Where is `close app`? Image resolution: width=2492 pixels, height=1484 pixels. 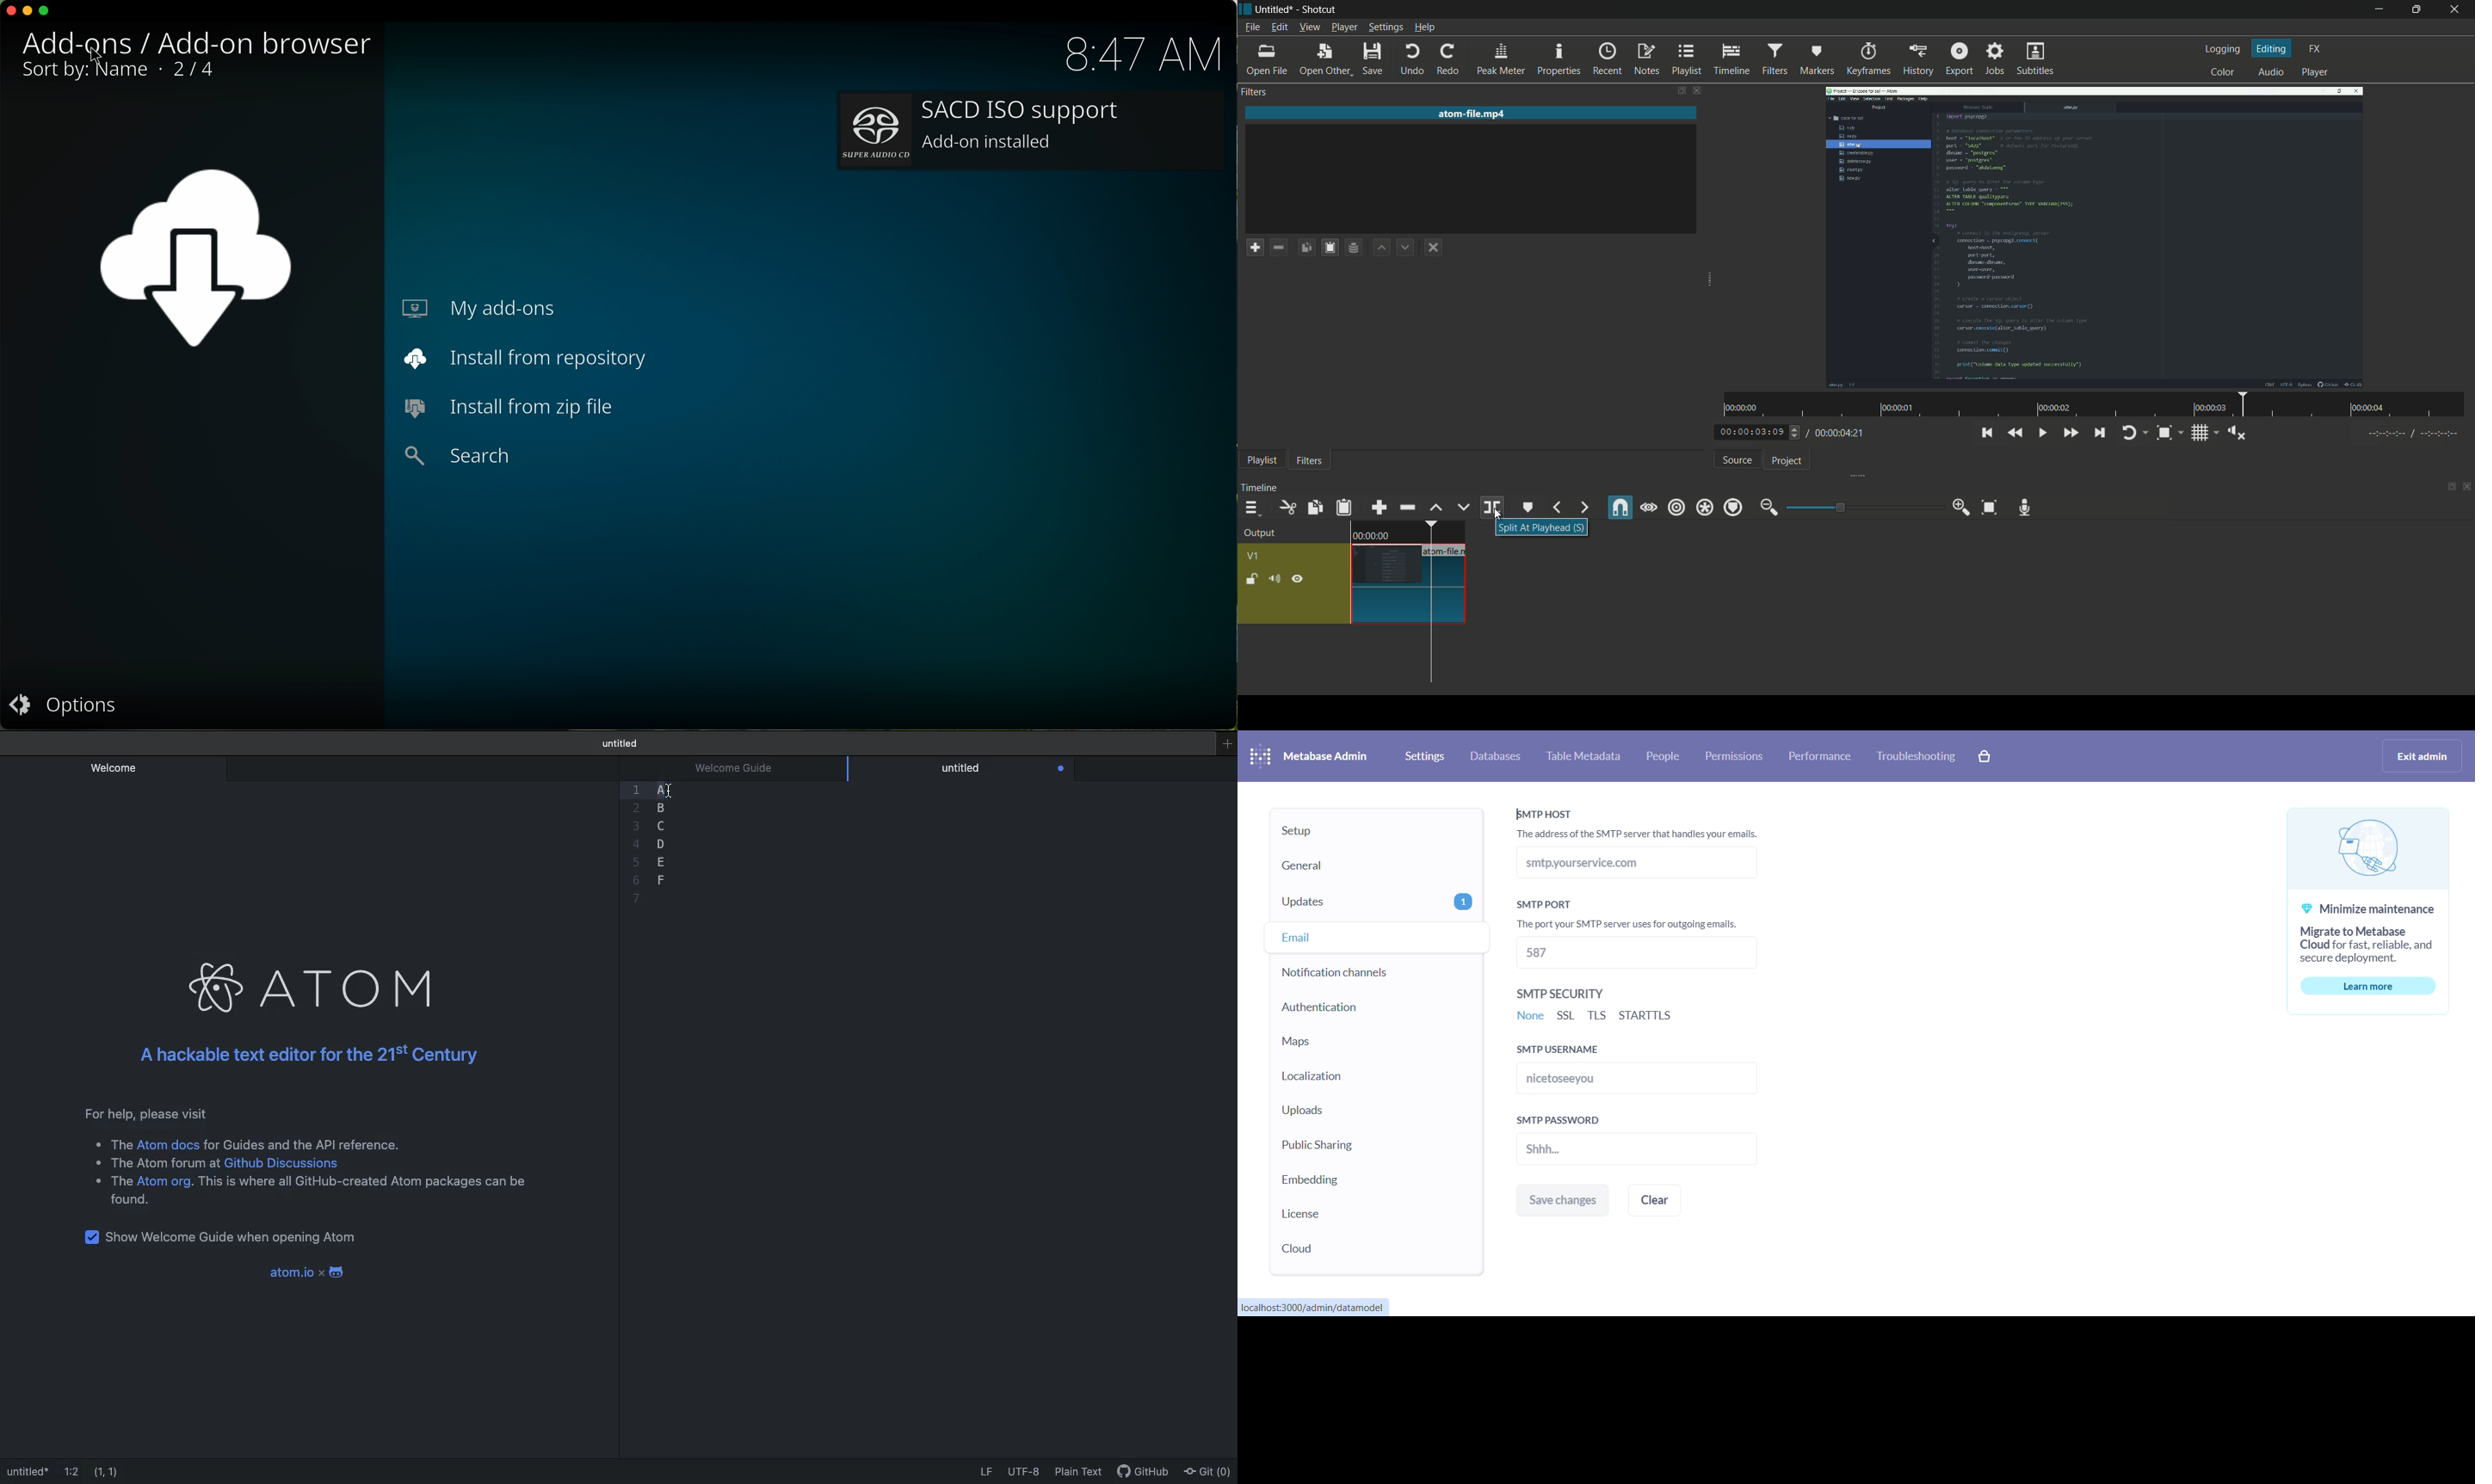
close app is located at coordinates (2457, 8).